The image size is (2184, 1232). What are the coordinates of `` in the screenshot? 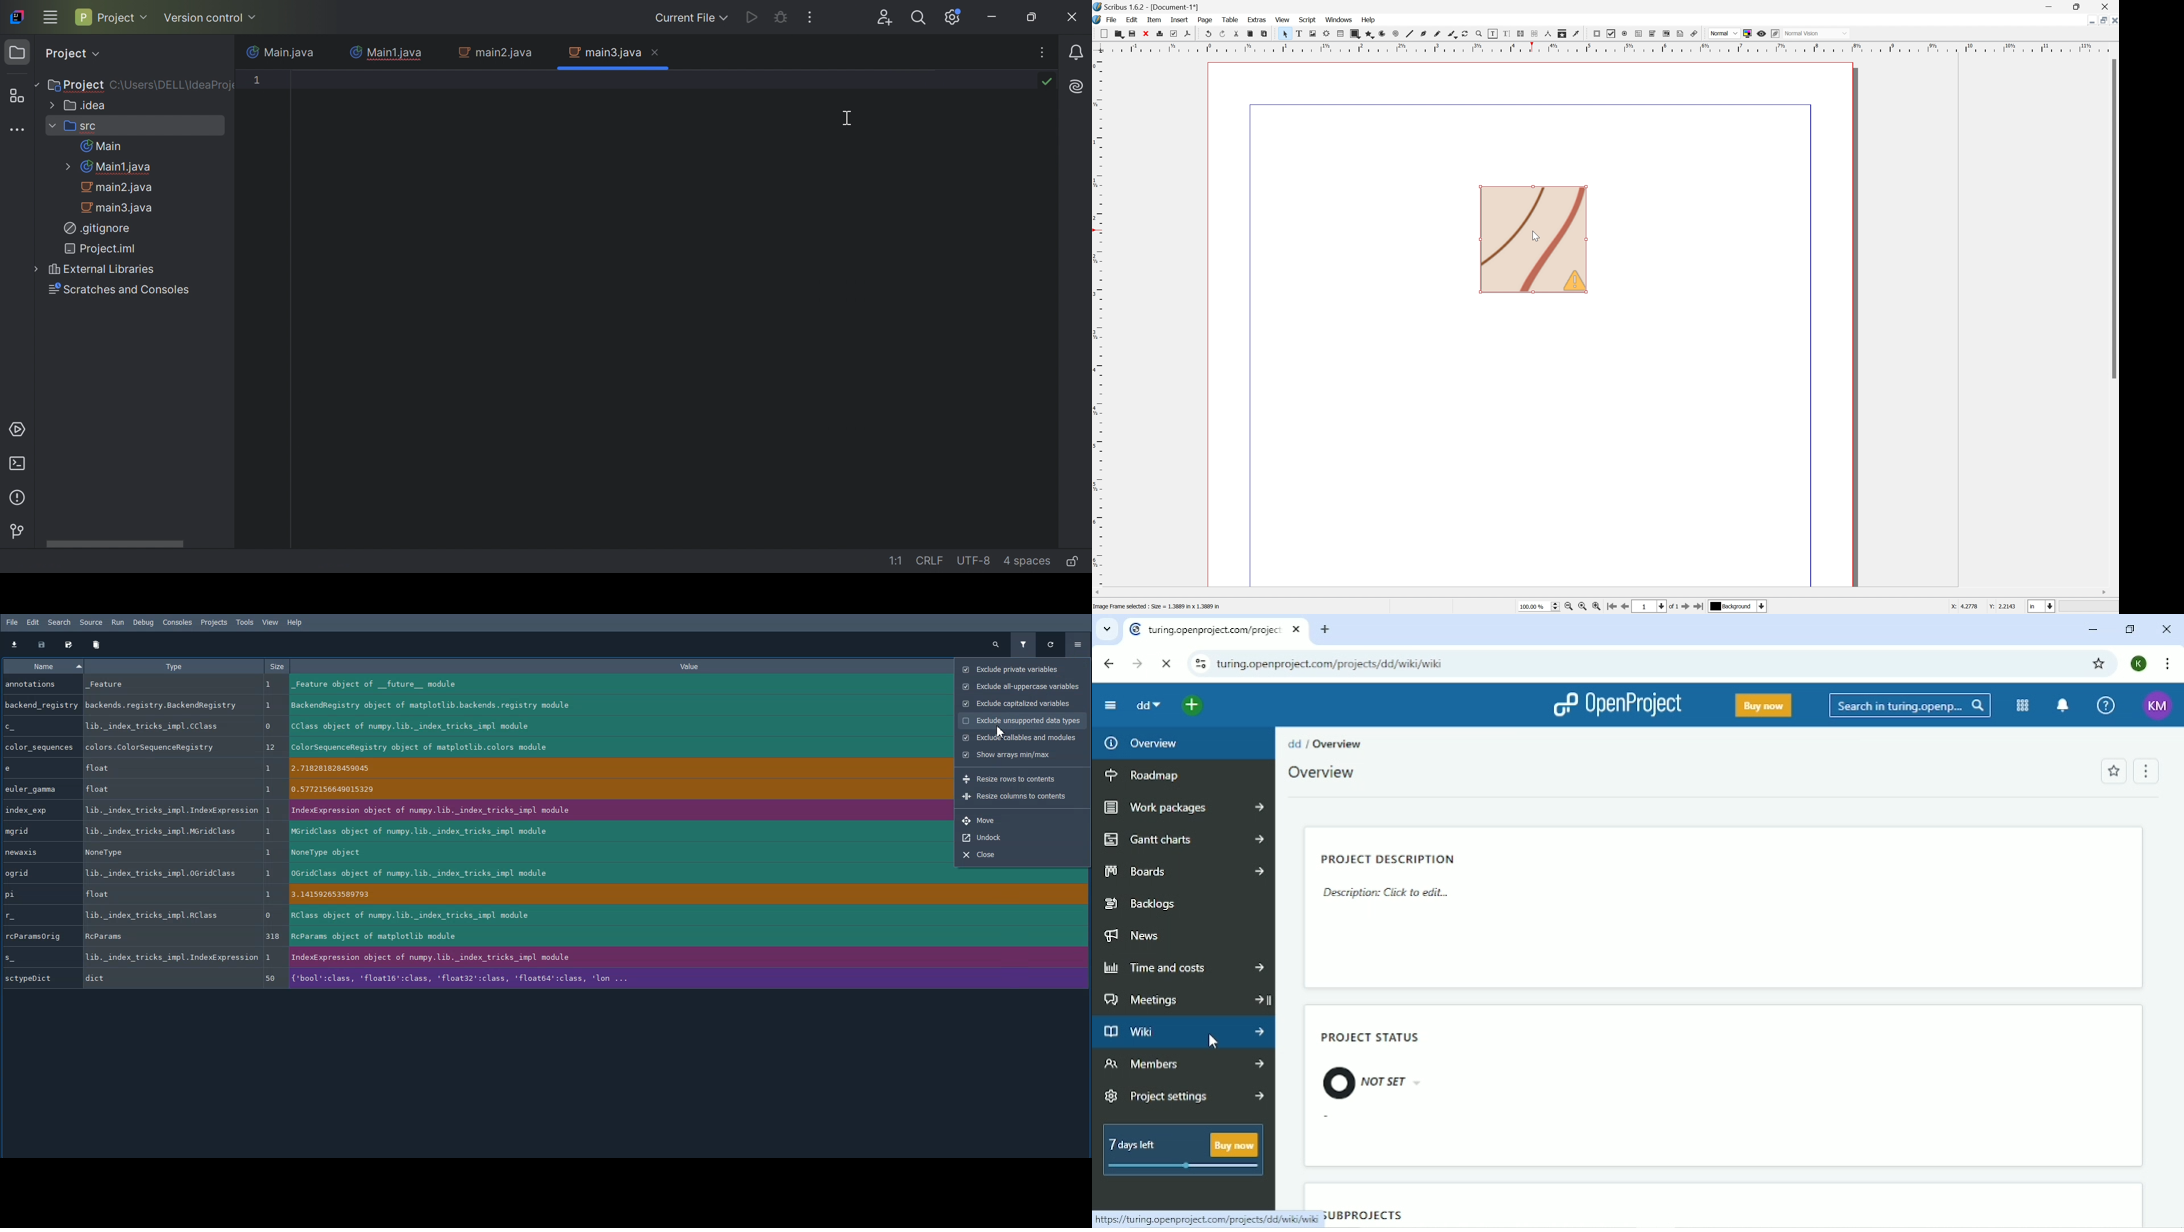 It's located at (269, 789).